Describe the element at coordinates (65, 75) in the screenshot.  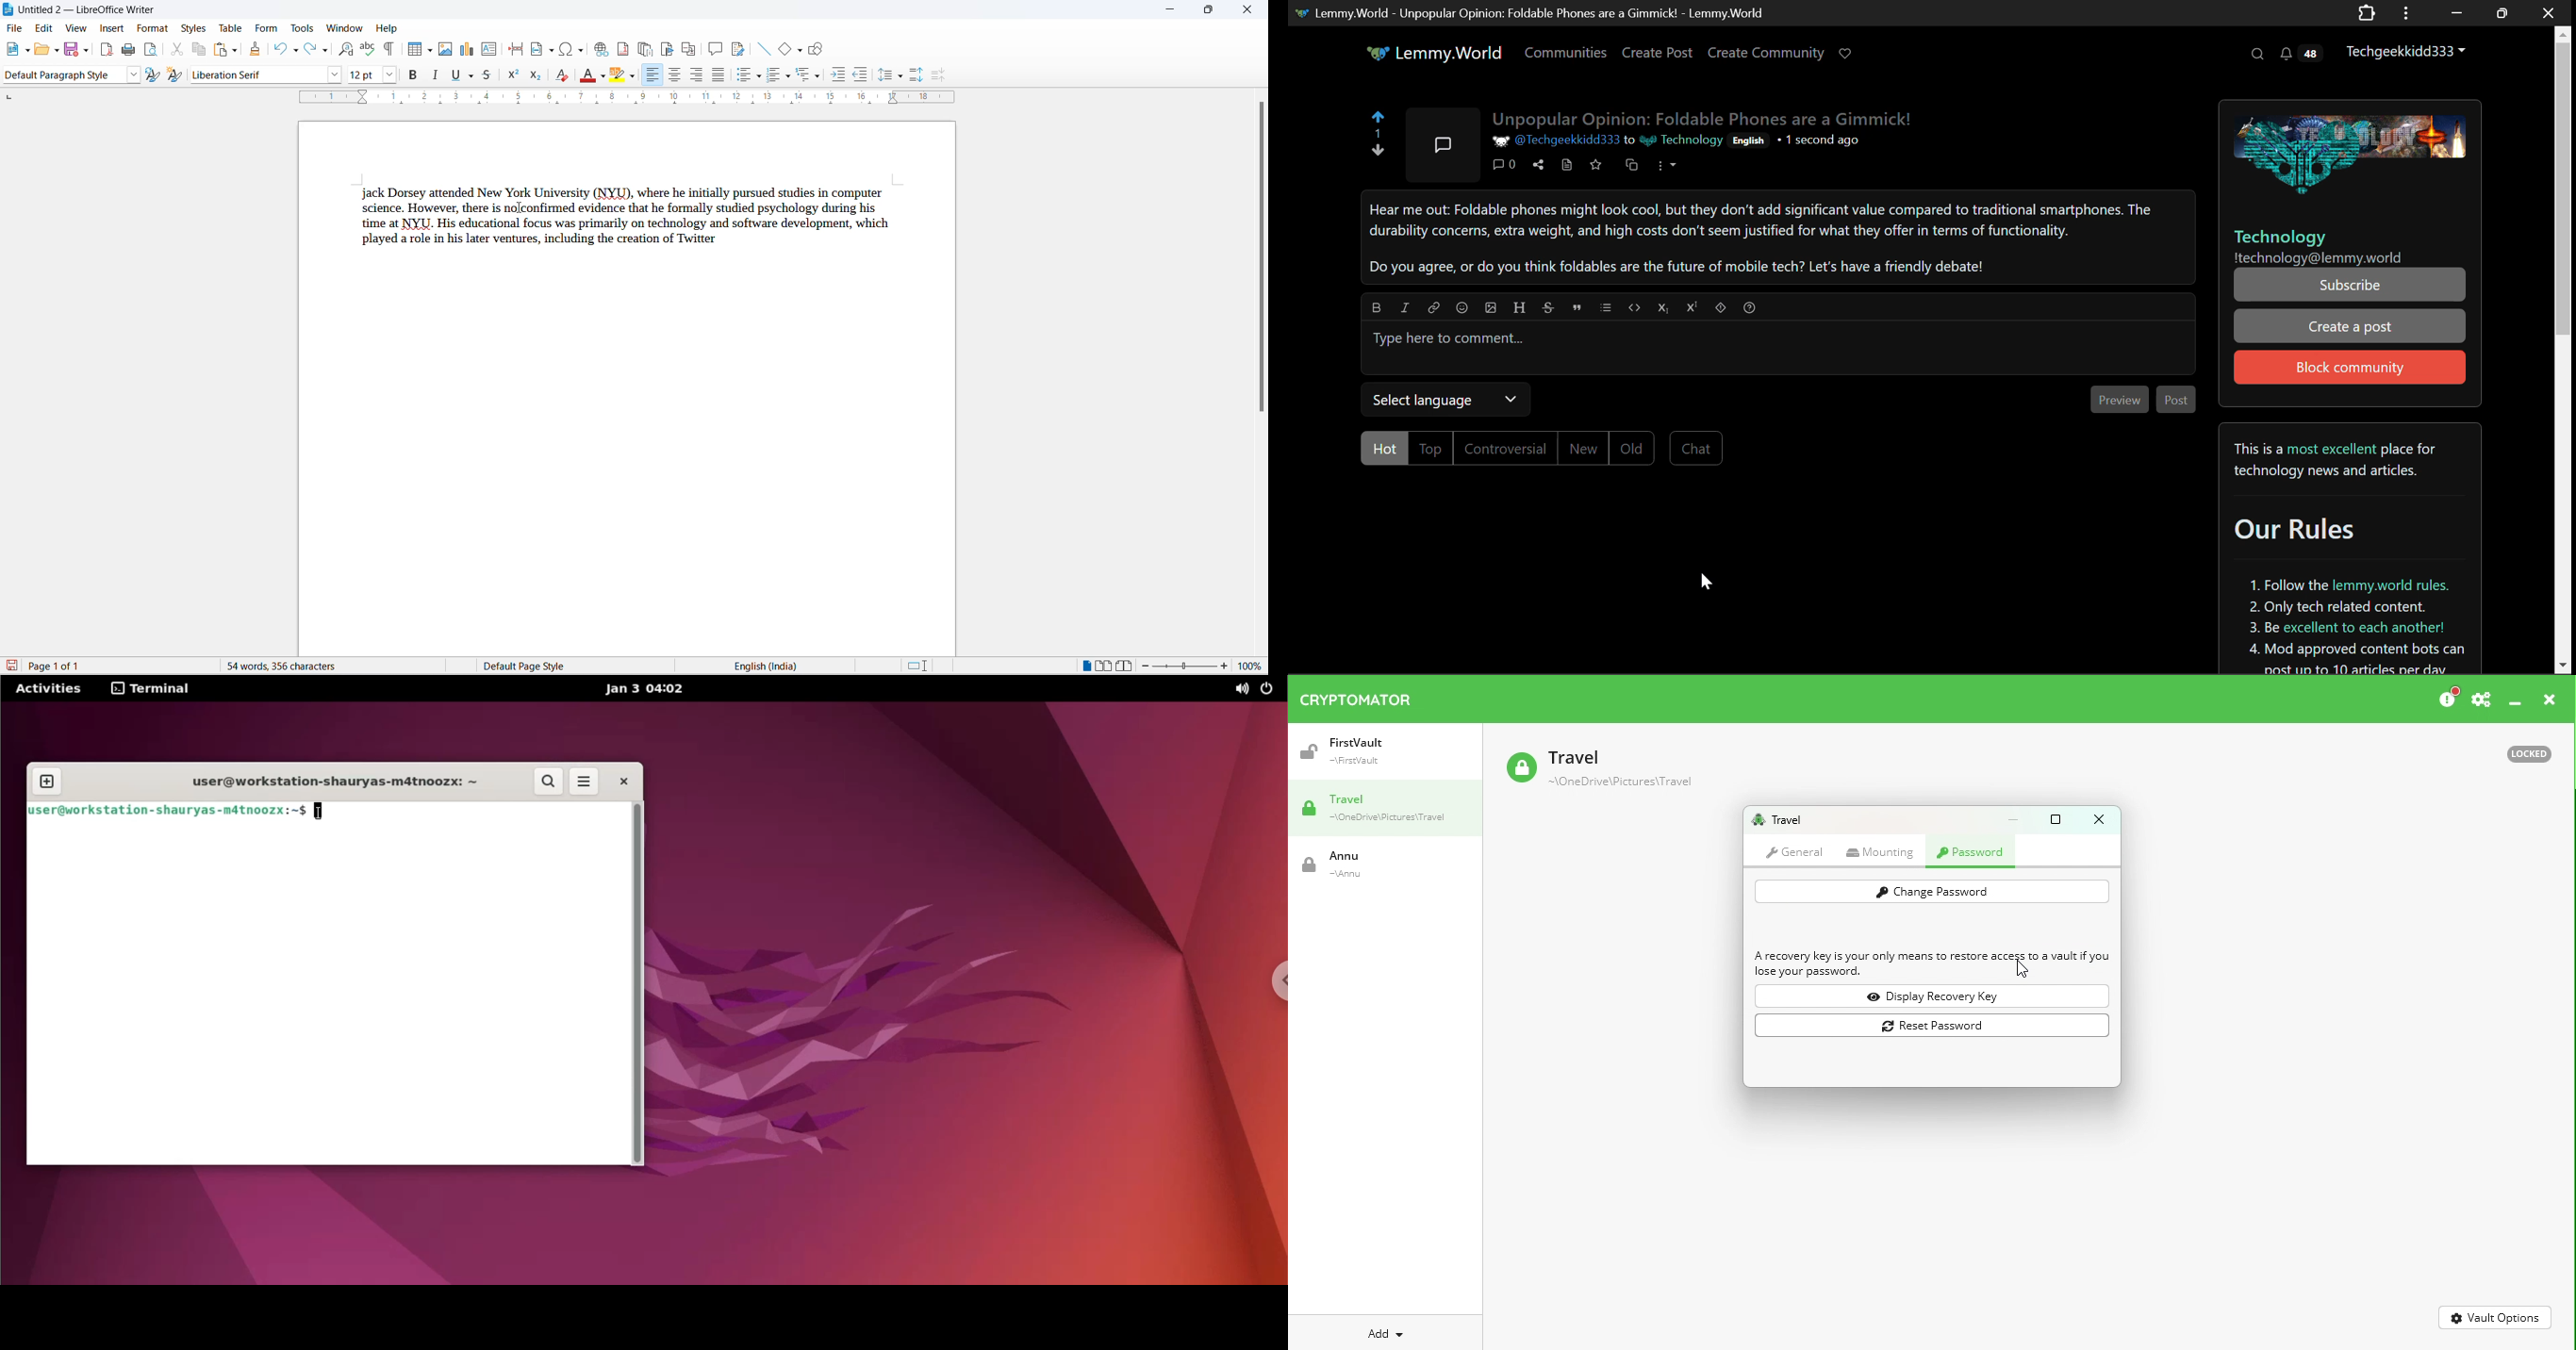
I see `paragraph style` at that location.